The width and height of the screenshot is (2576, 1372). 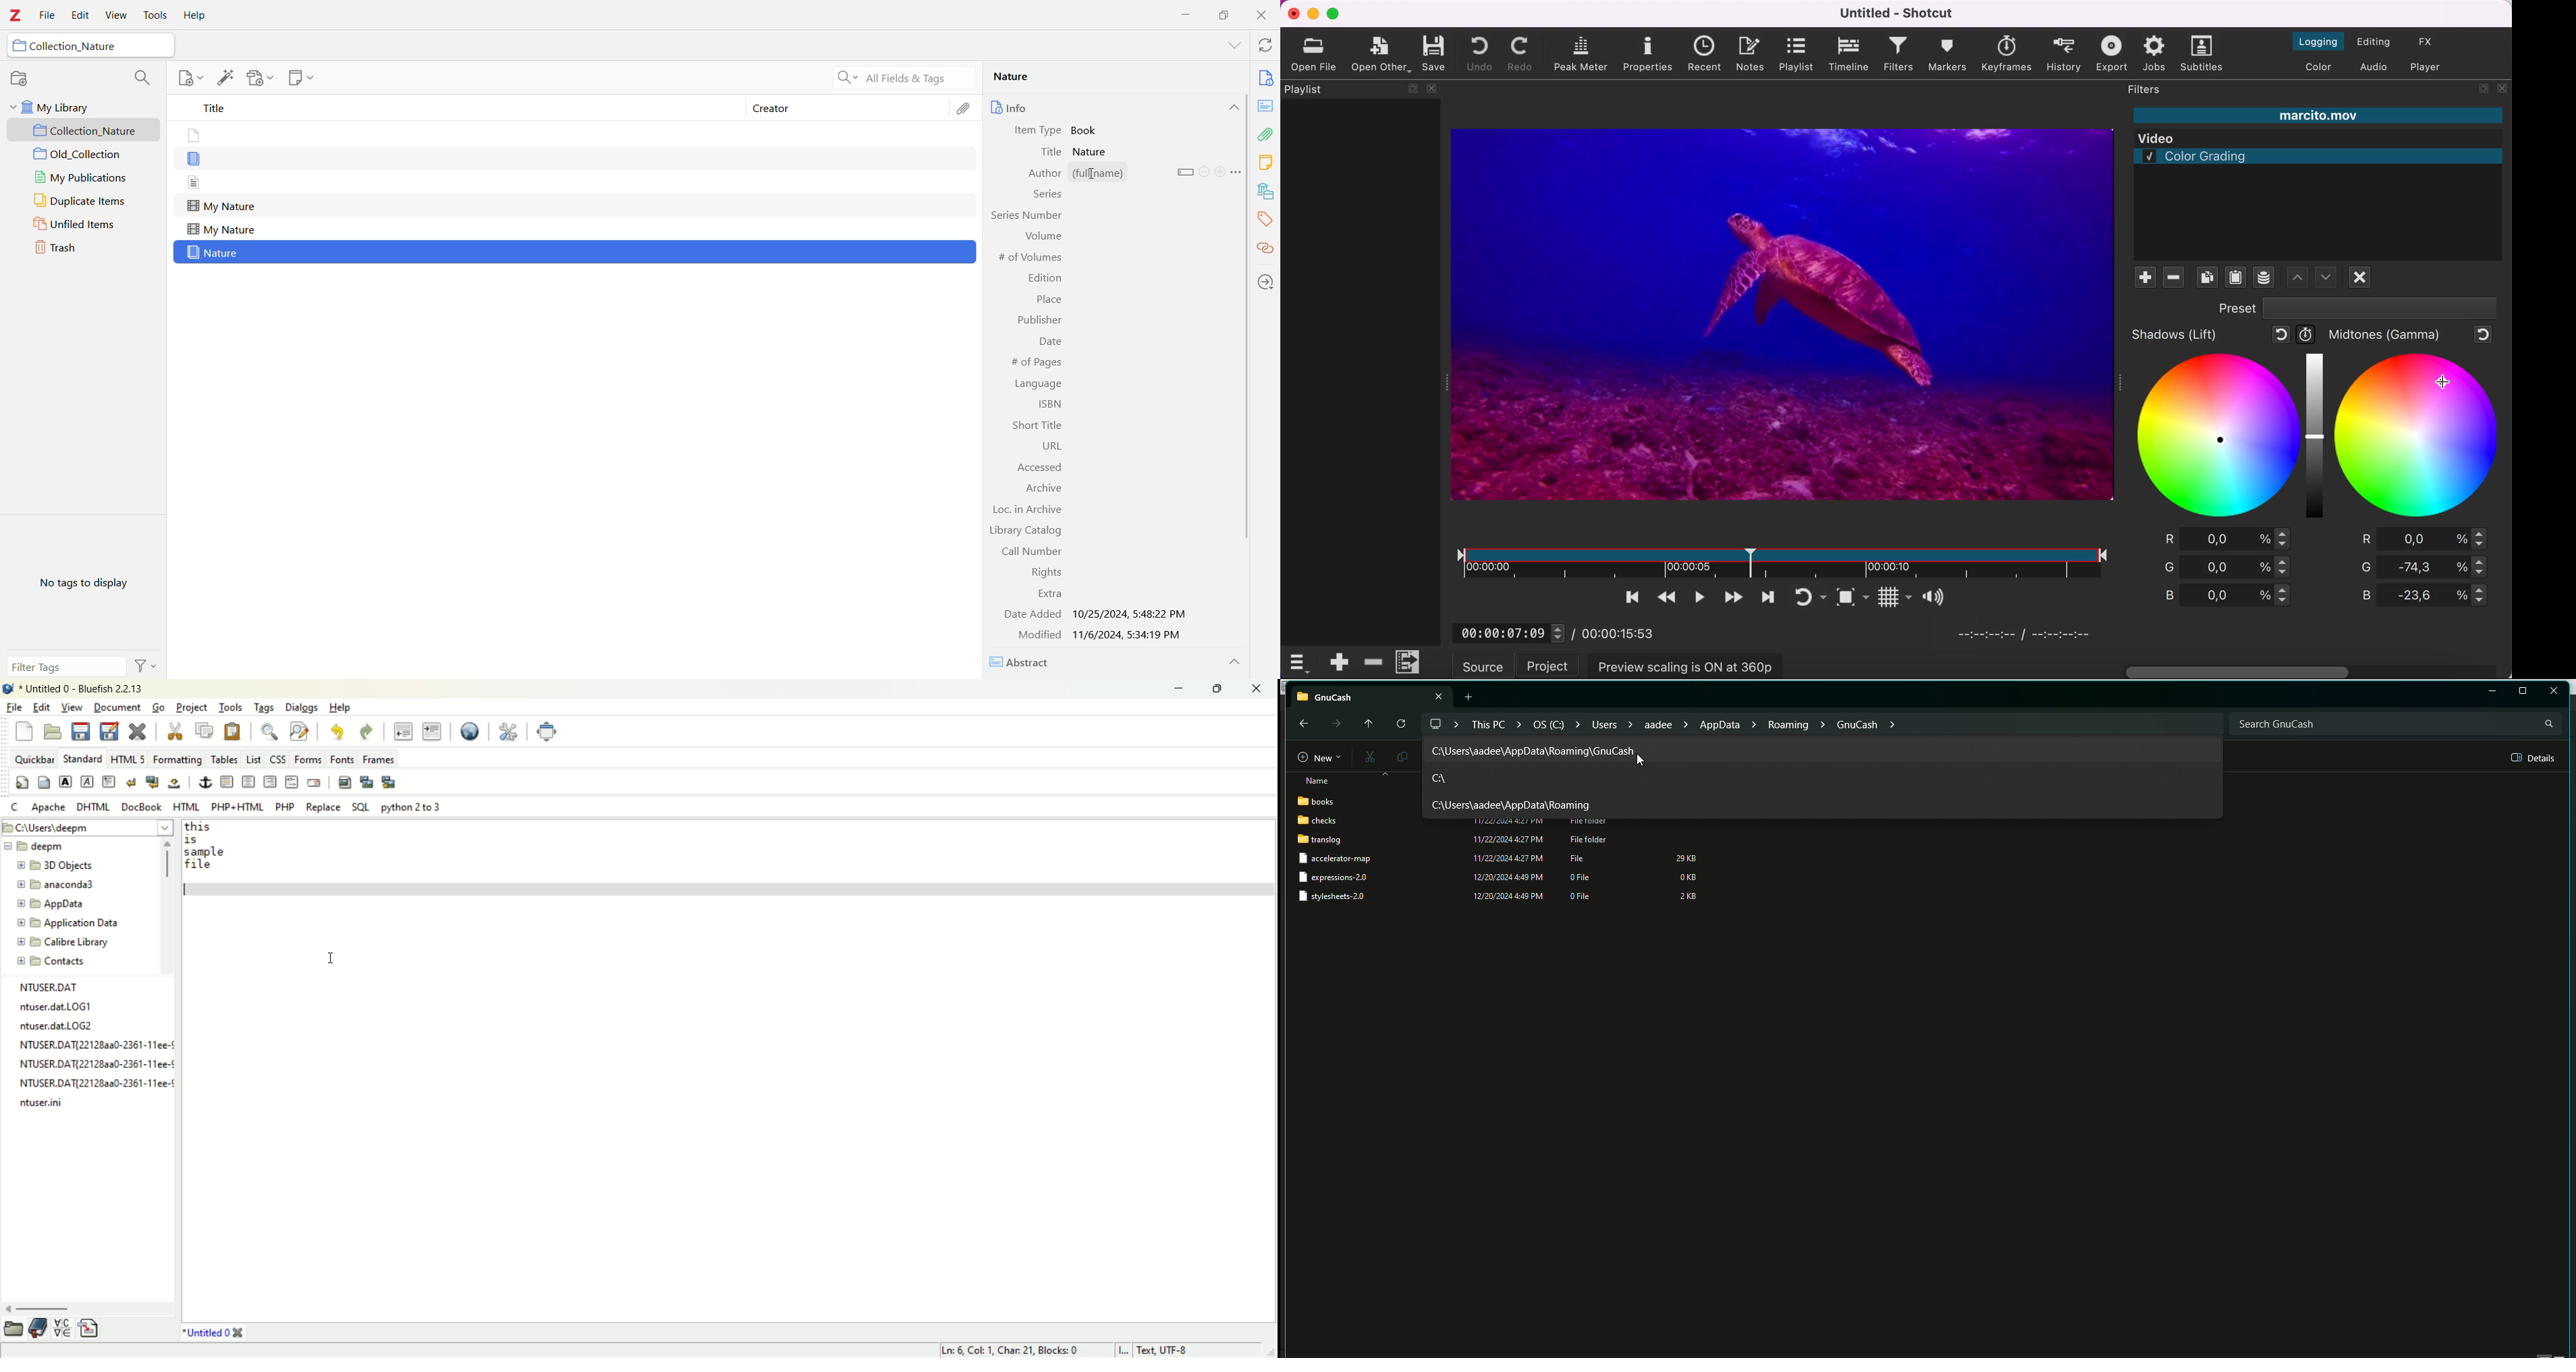 I want to click on undo, so click(x=1478, y=54).